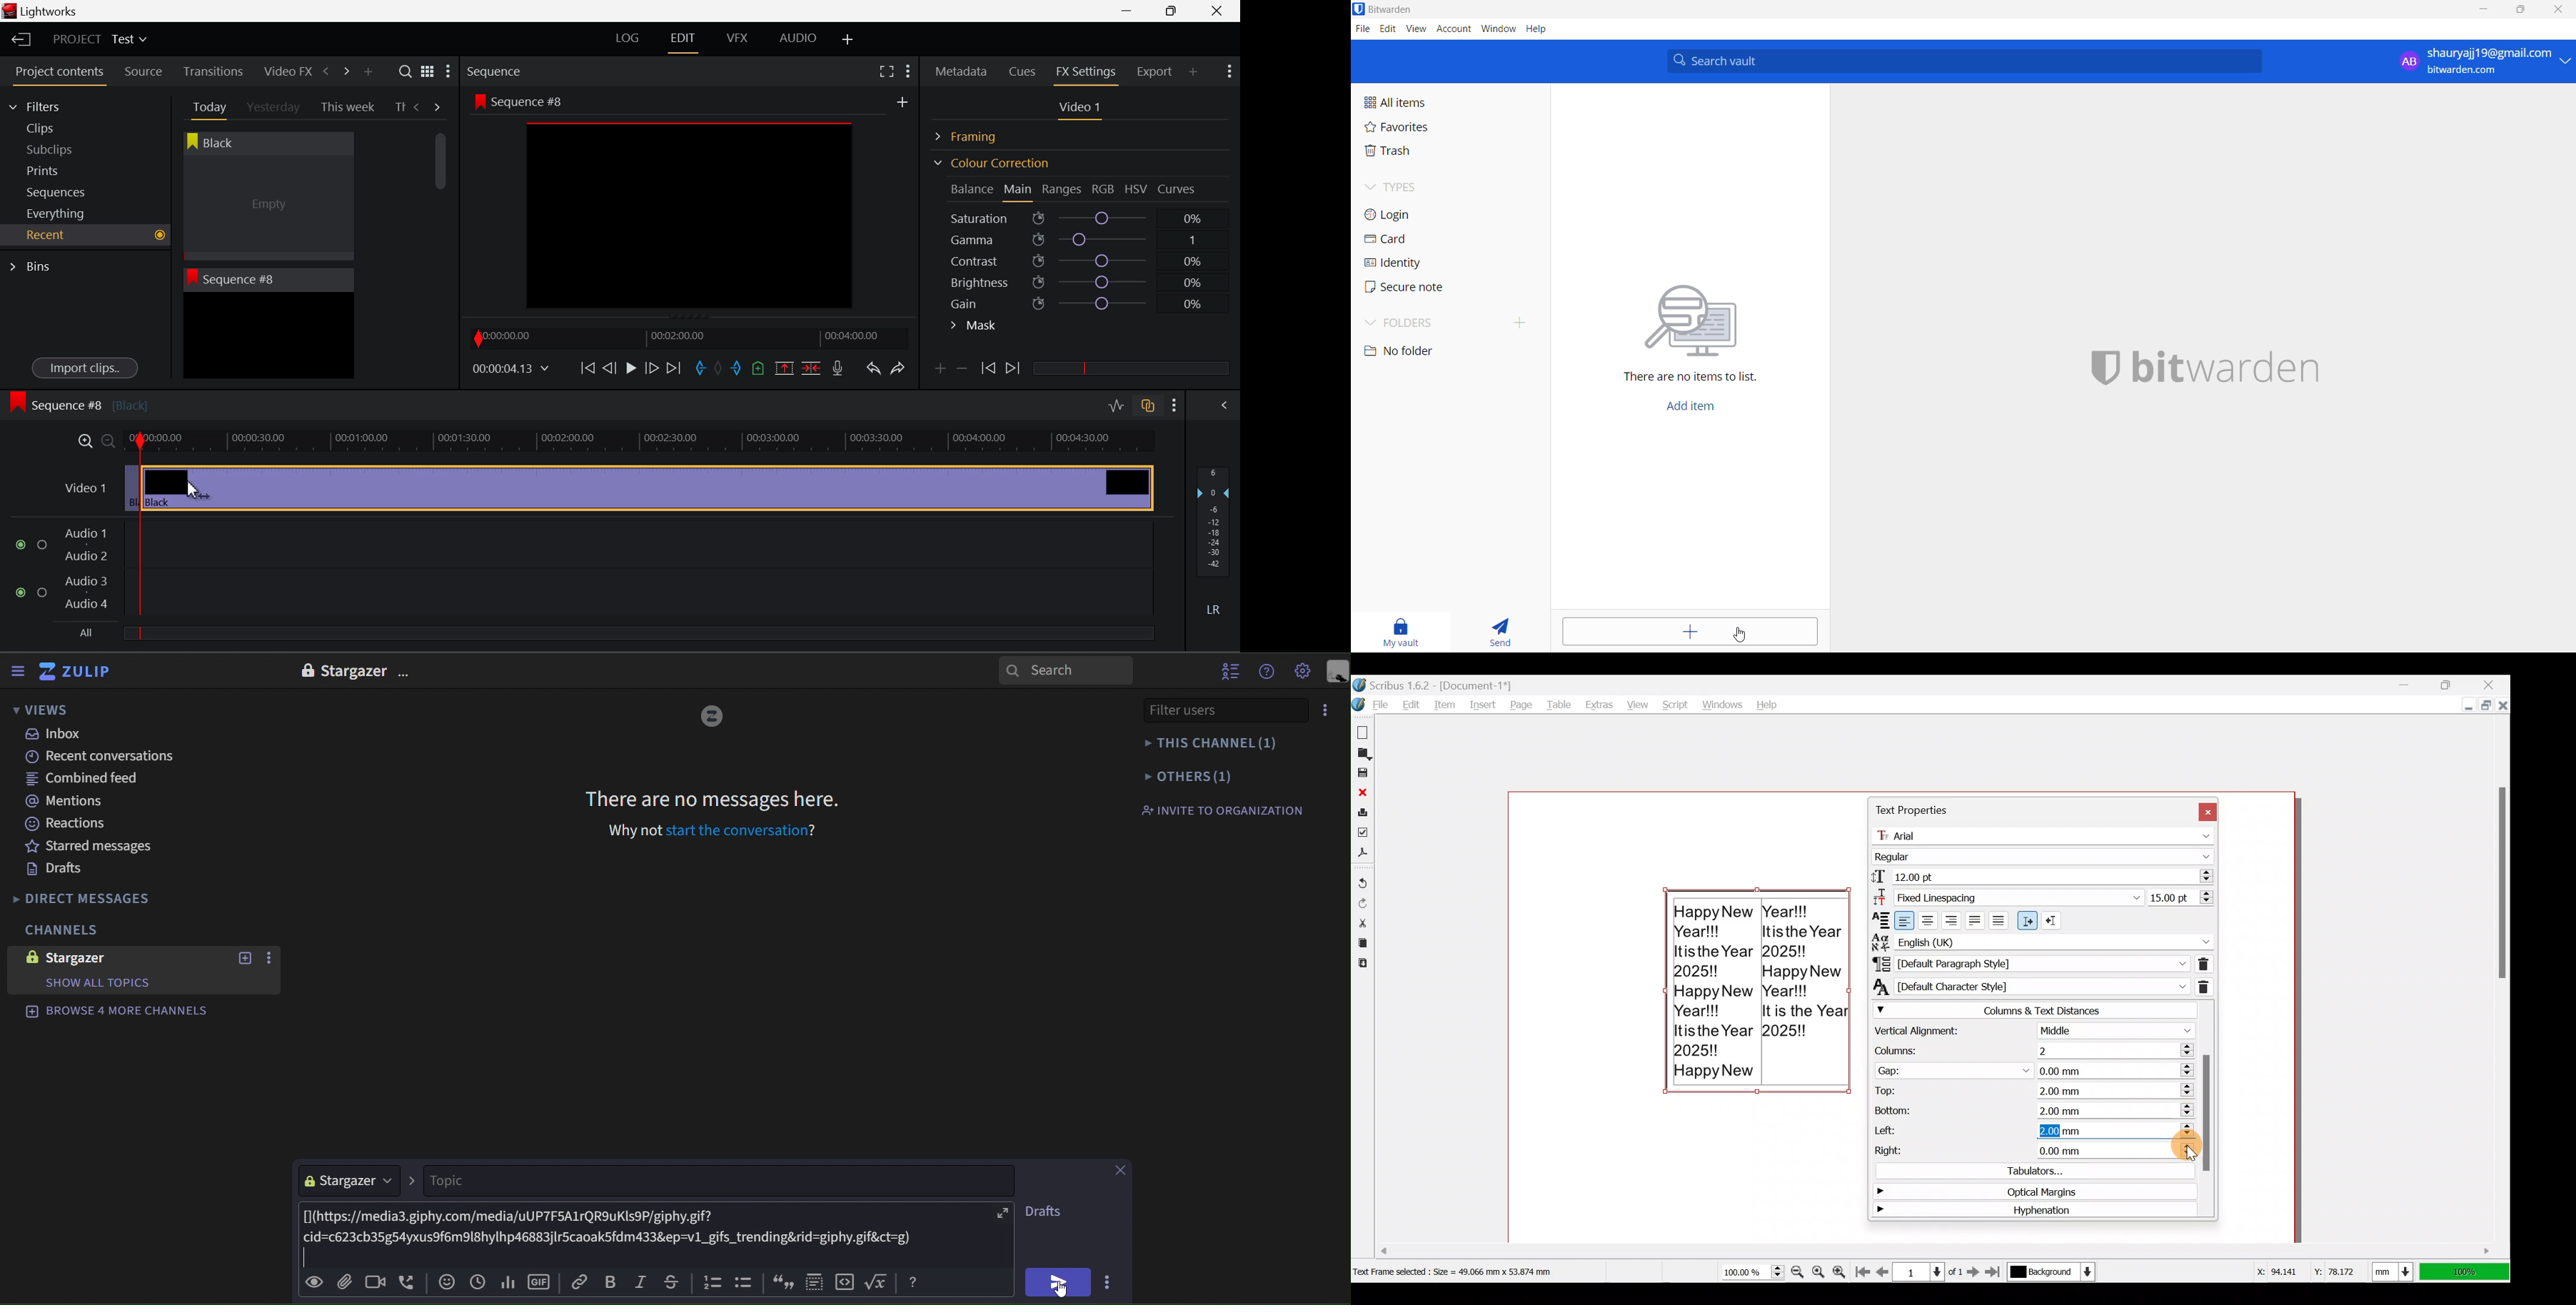  Describe the element at coordinates (117, 1010) in the screenshot. I see `Browse 4 more channels` at that location.